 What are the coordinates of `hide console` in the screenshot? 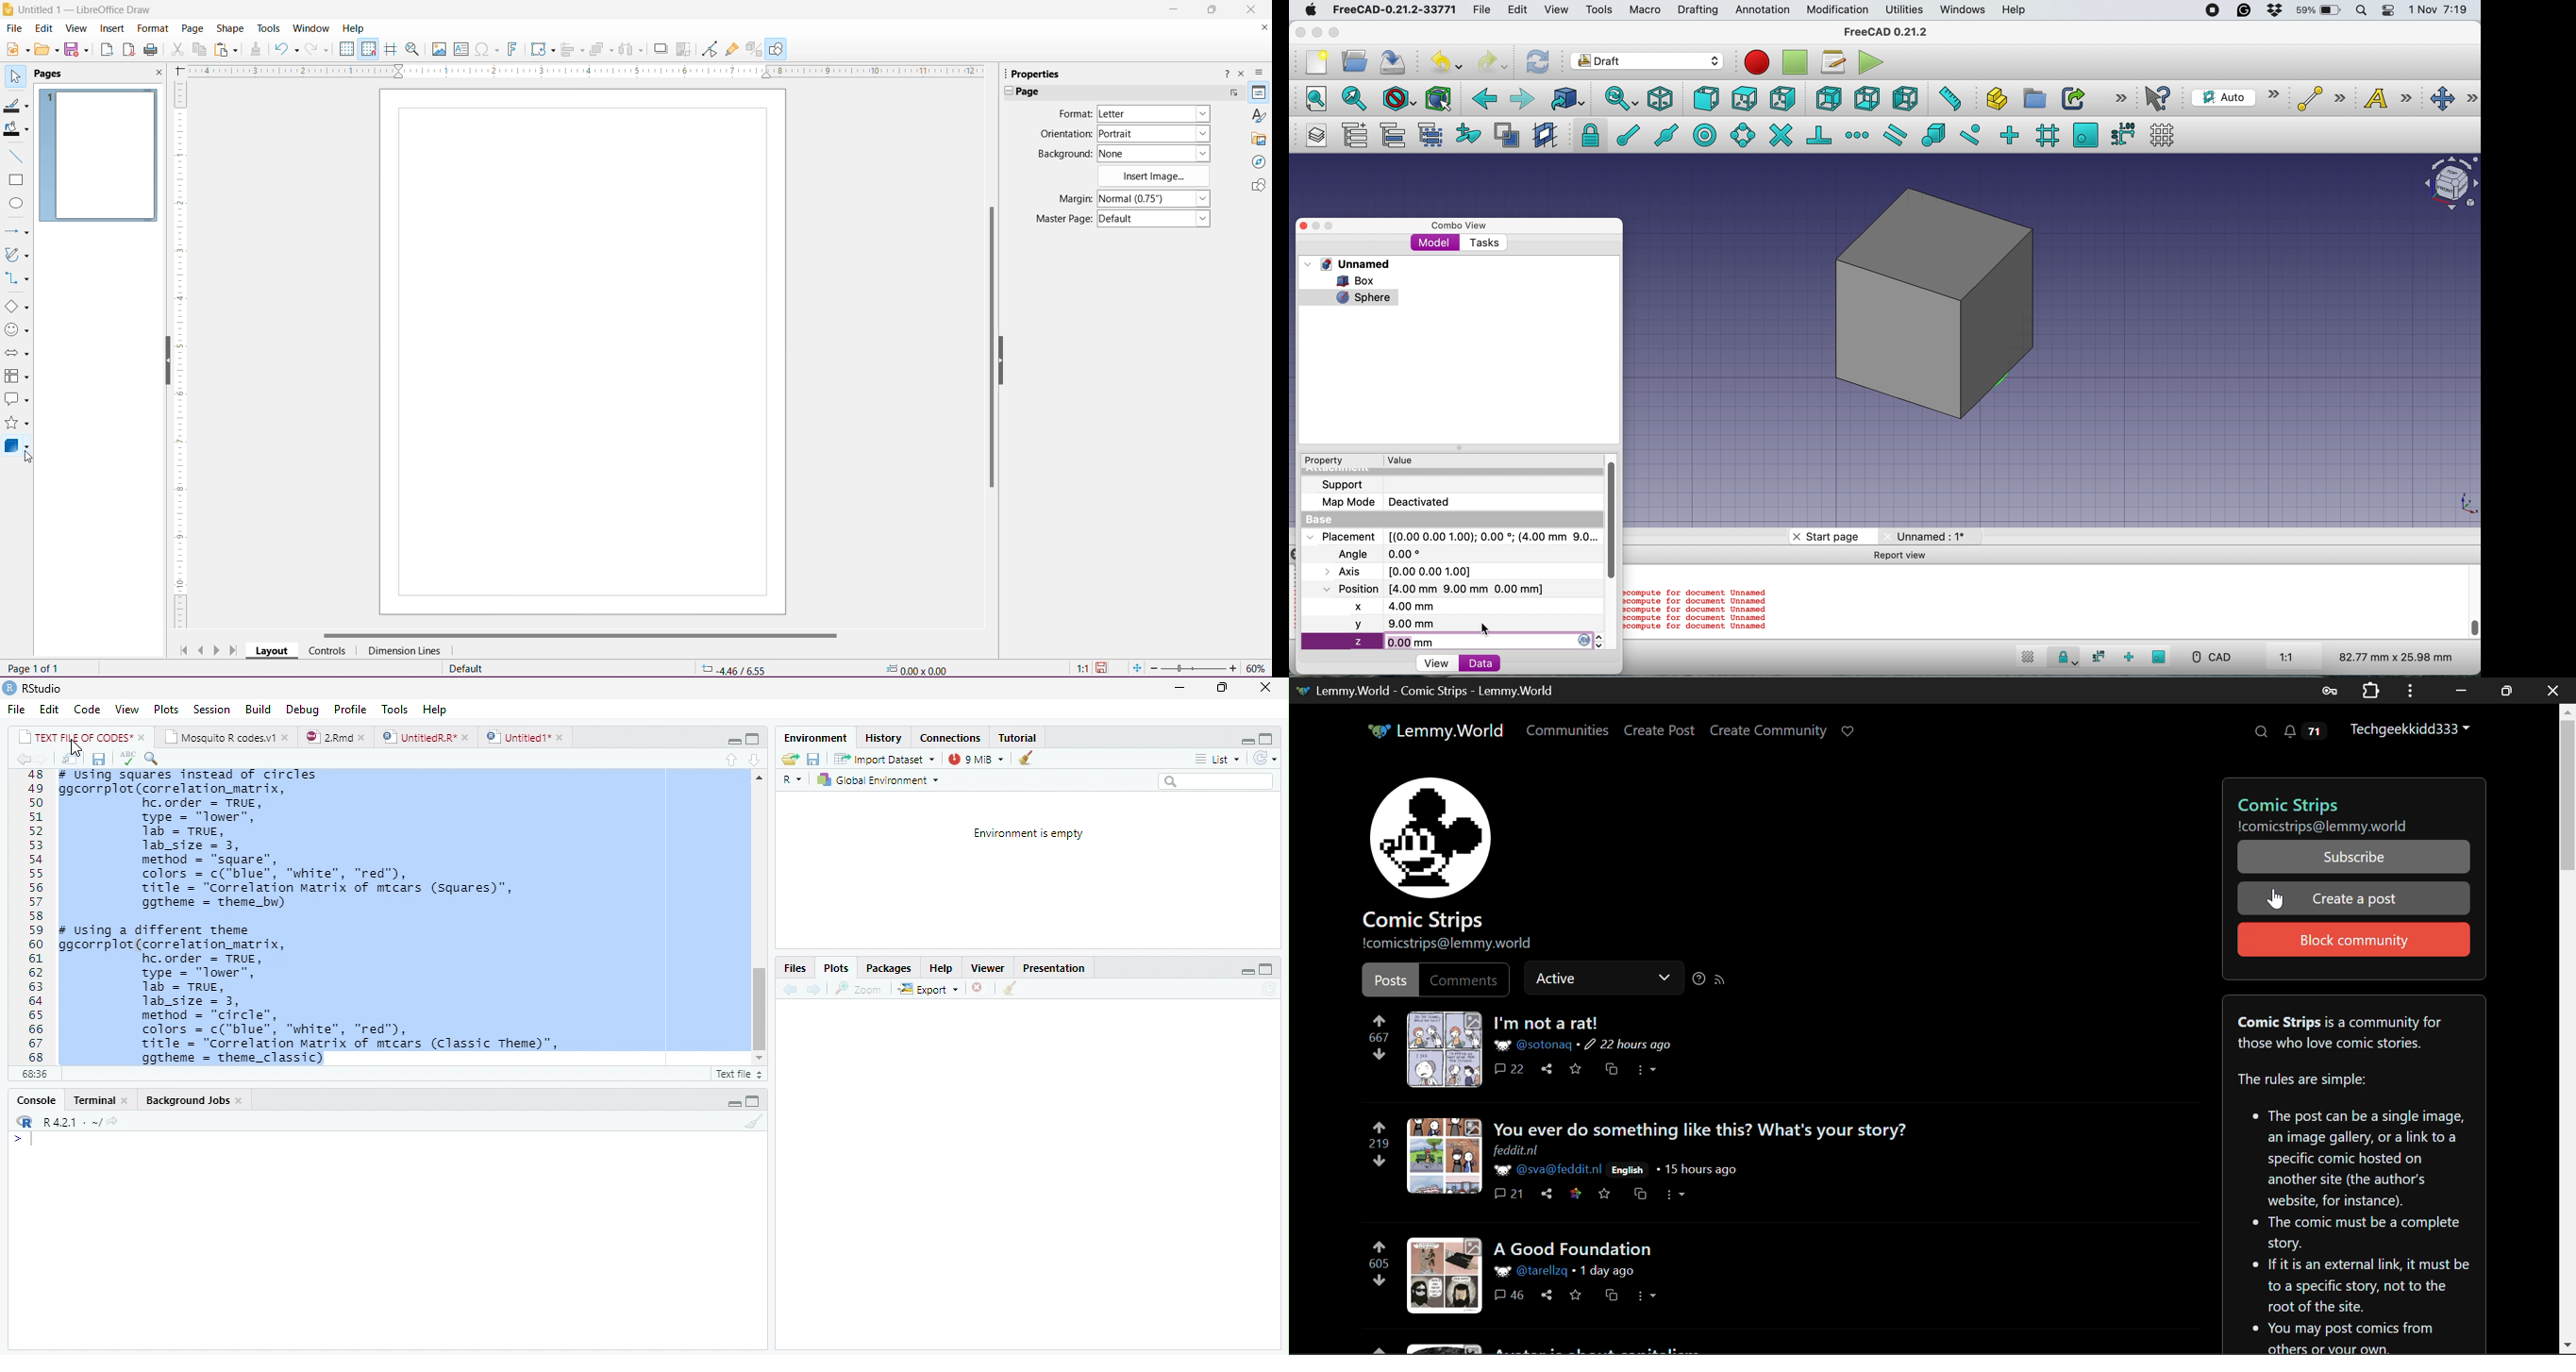 It's located at (753, 738).